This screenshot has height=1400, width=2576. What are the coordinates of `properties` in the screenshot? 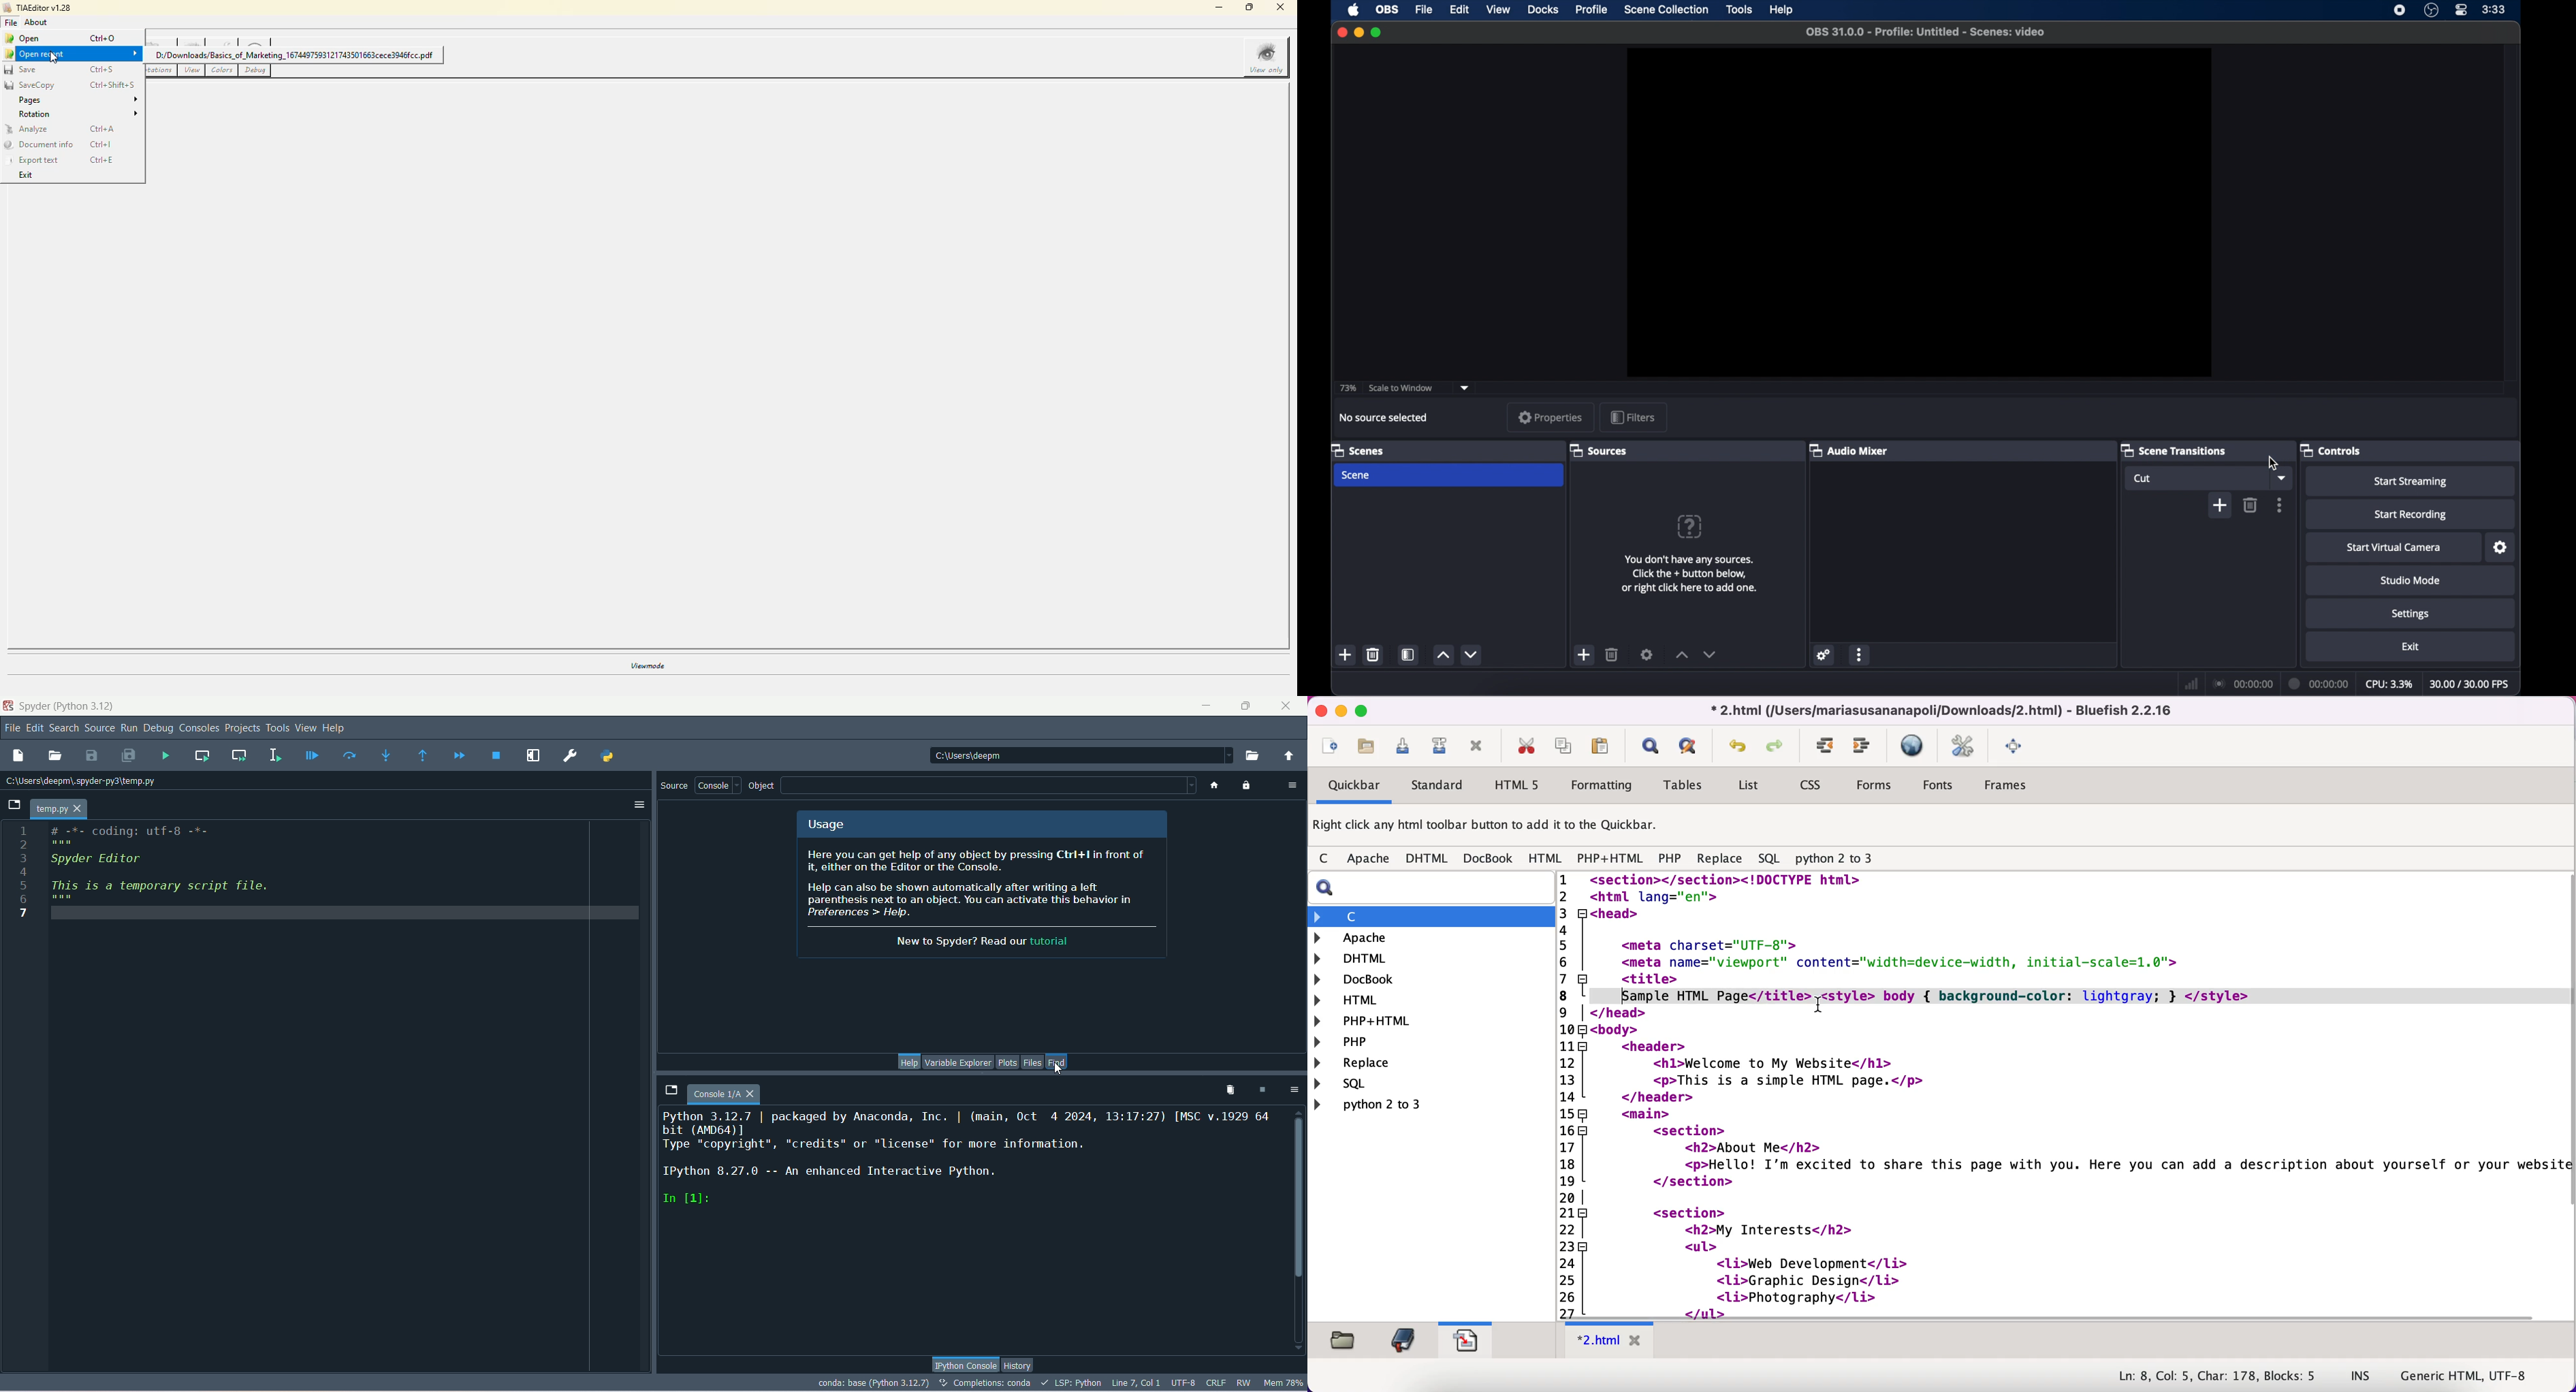 It's located at (1551, 417).